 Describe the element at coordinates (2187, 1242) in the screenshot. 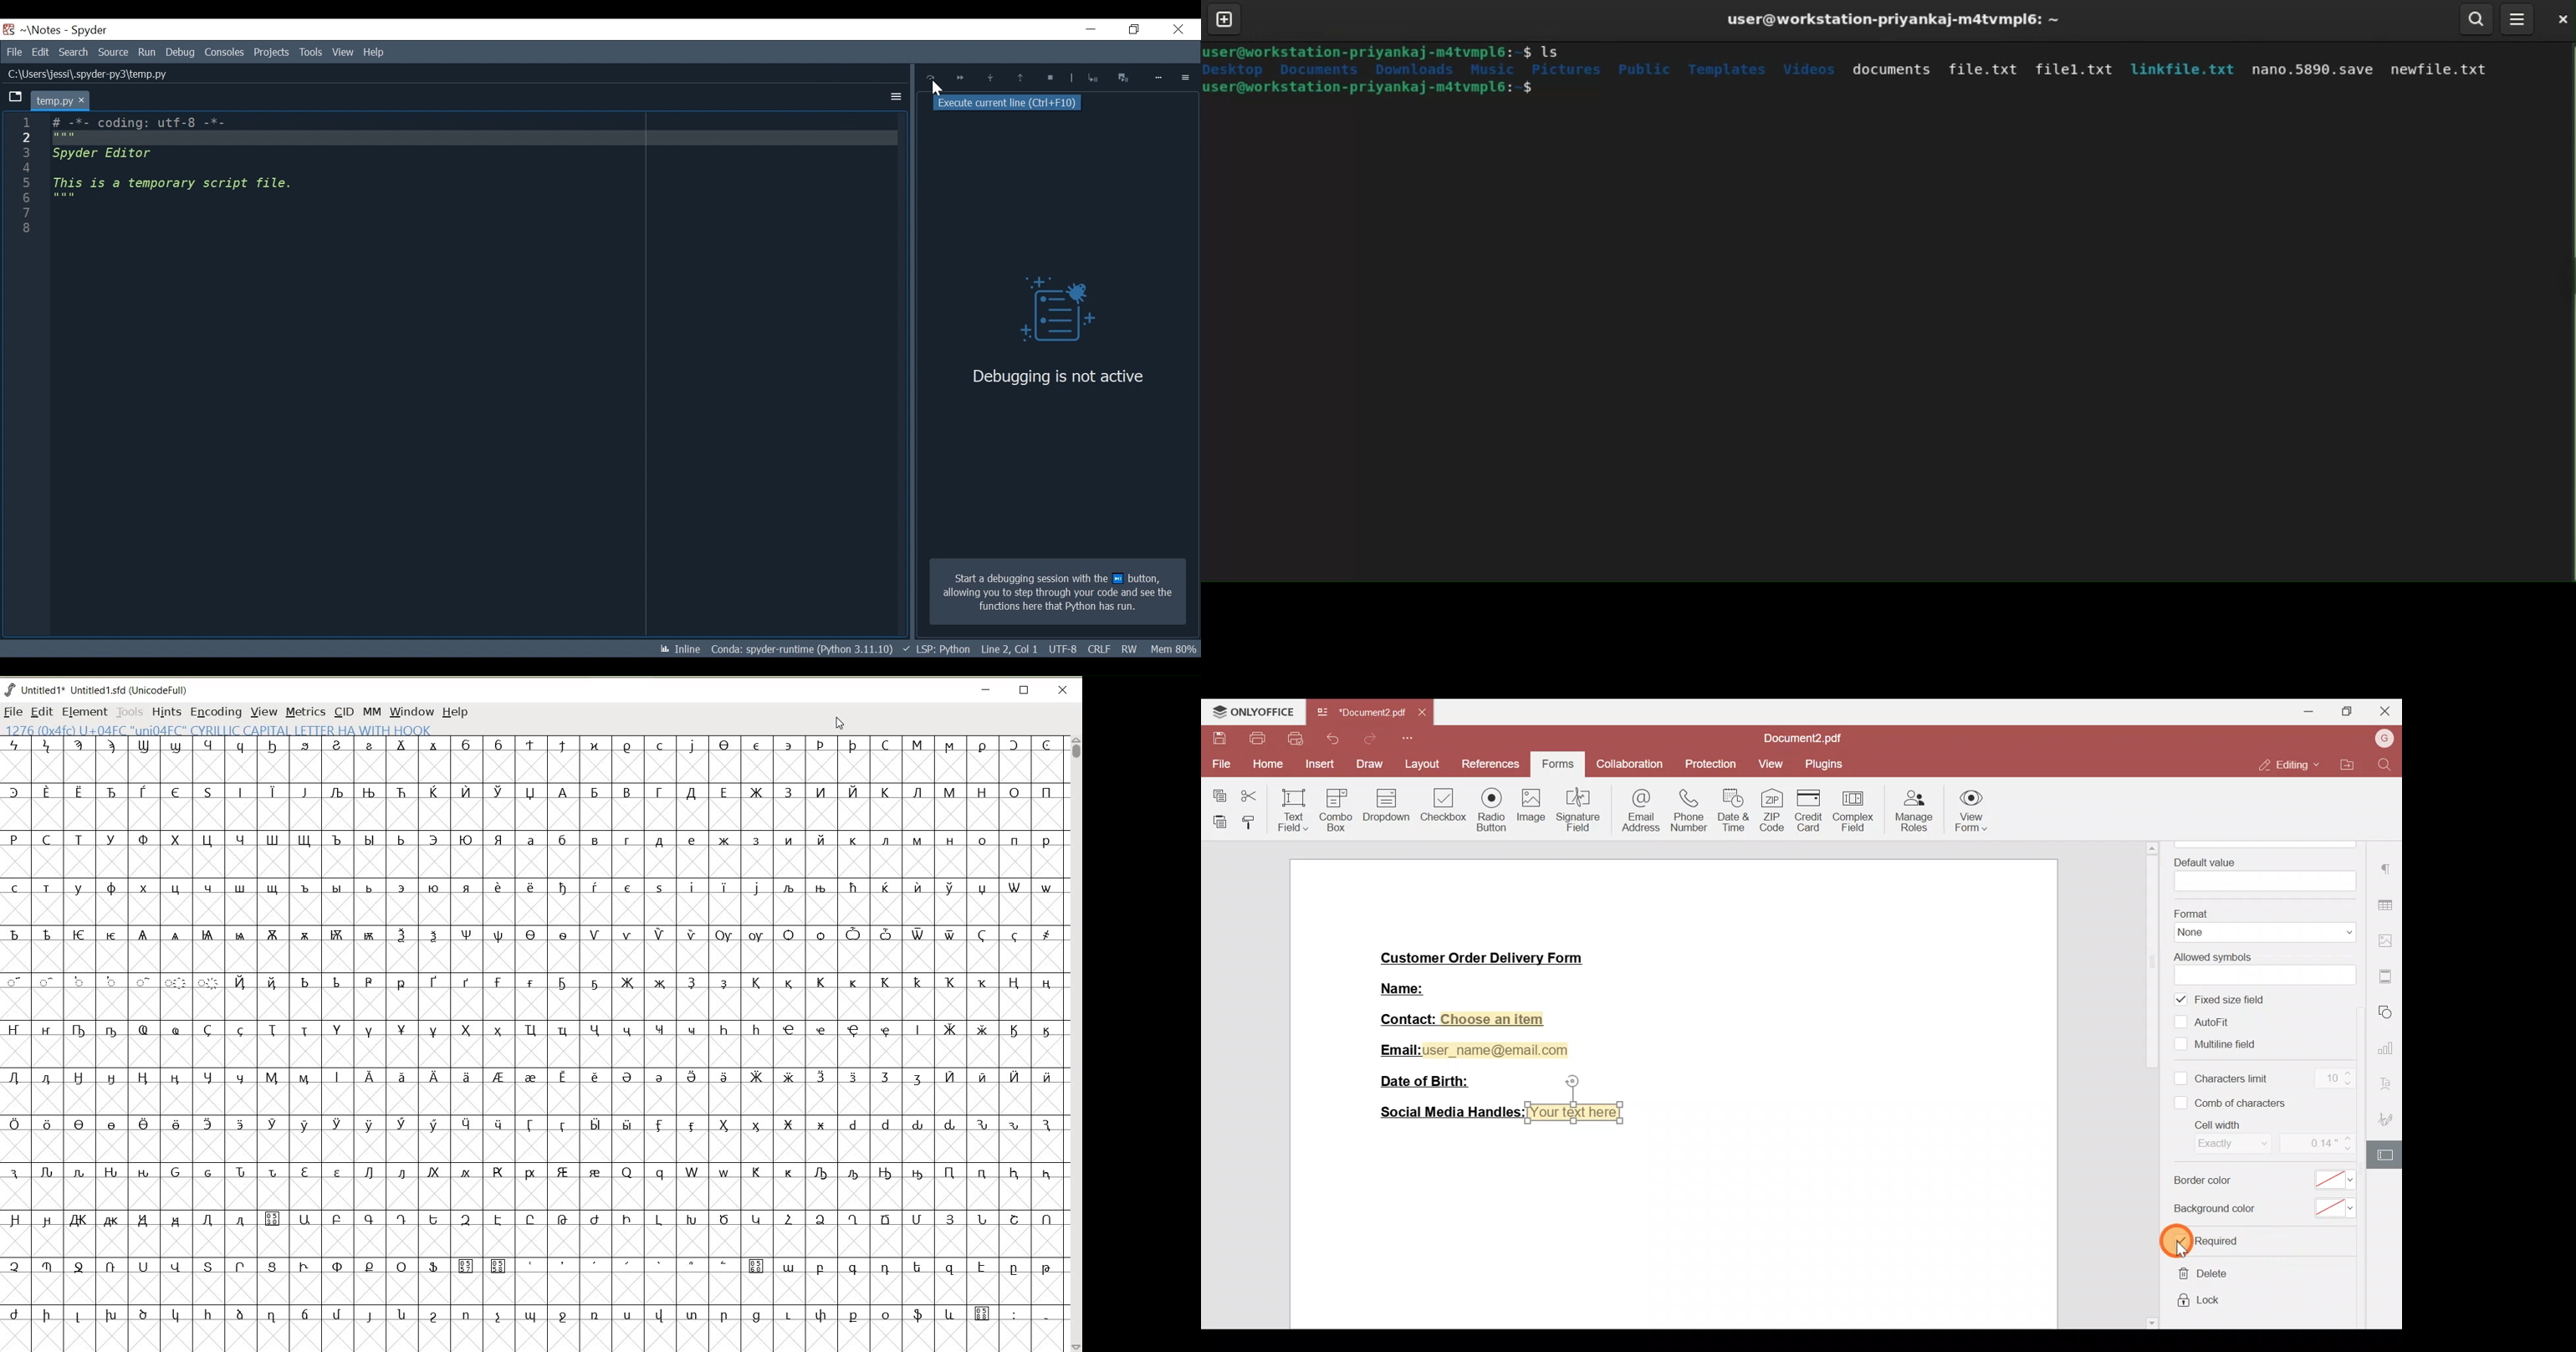

I see `Cursor` at that location.